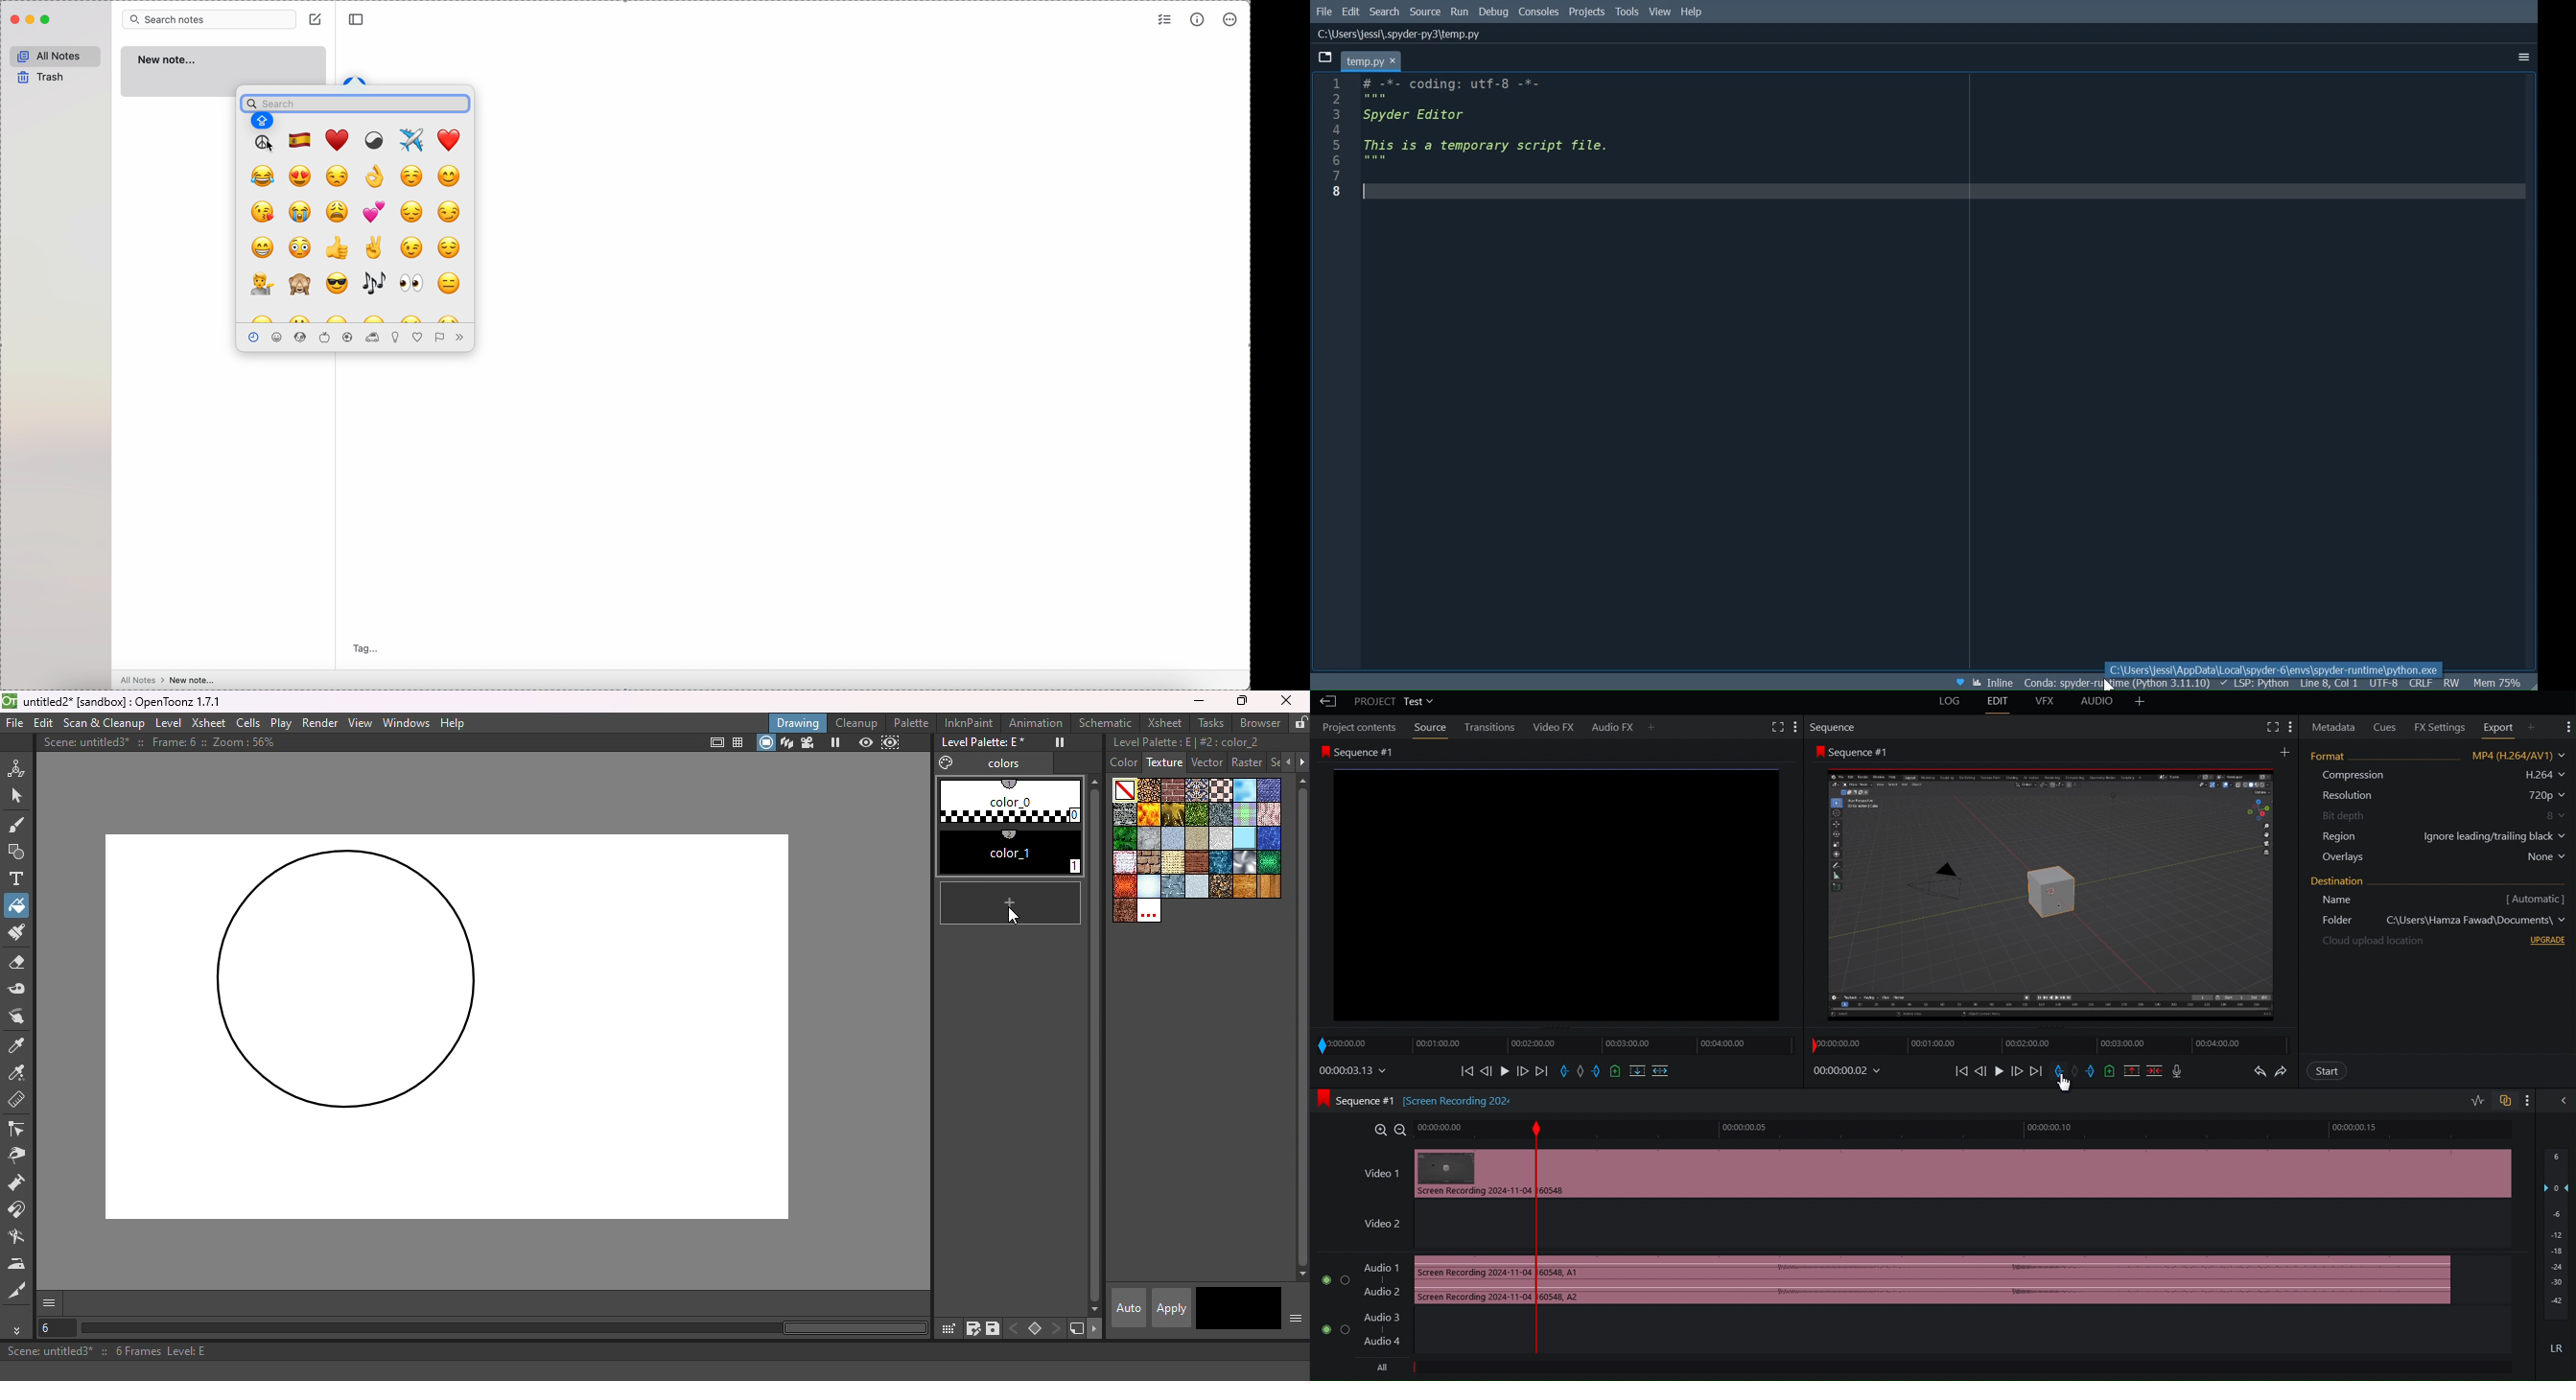  I want to click on Skip Back, so click(1960, 1071).